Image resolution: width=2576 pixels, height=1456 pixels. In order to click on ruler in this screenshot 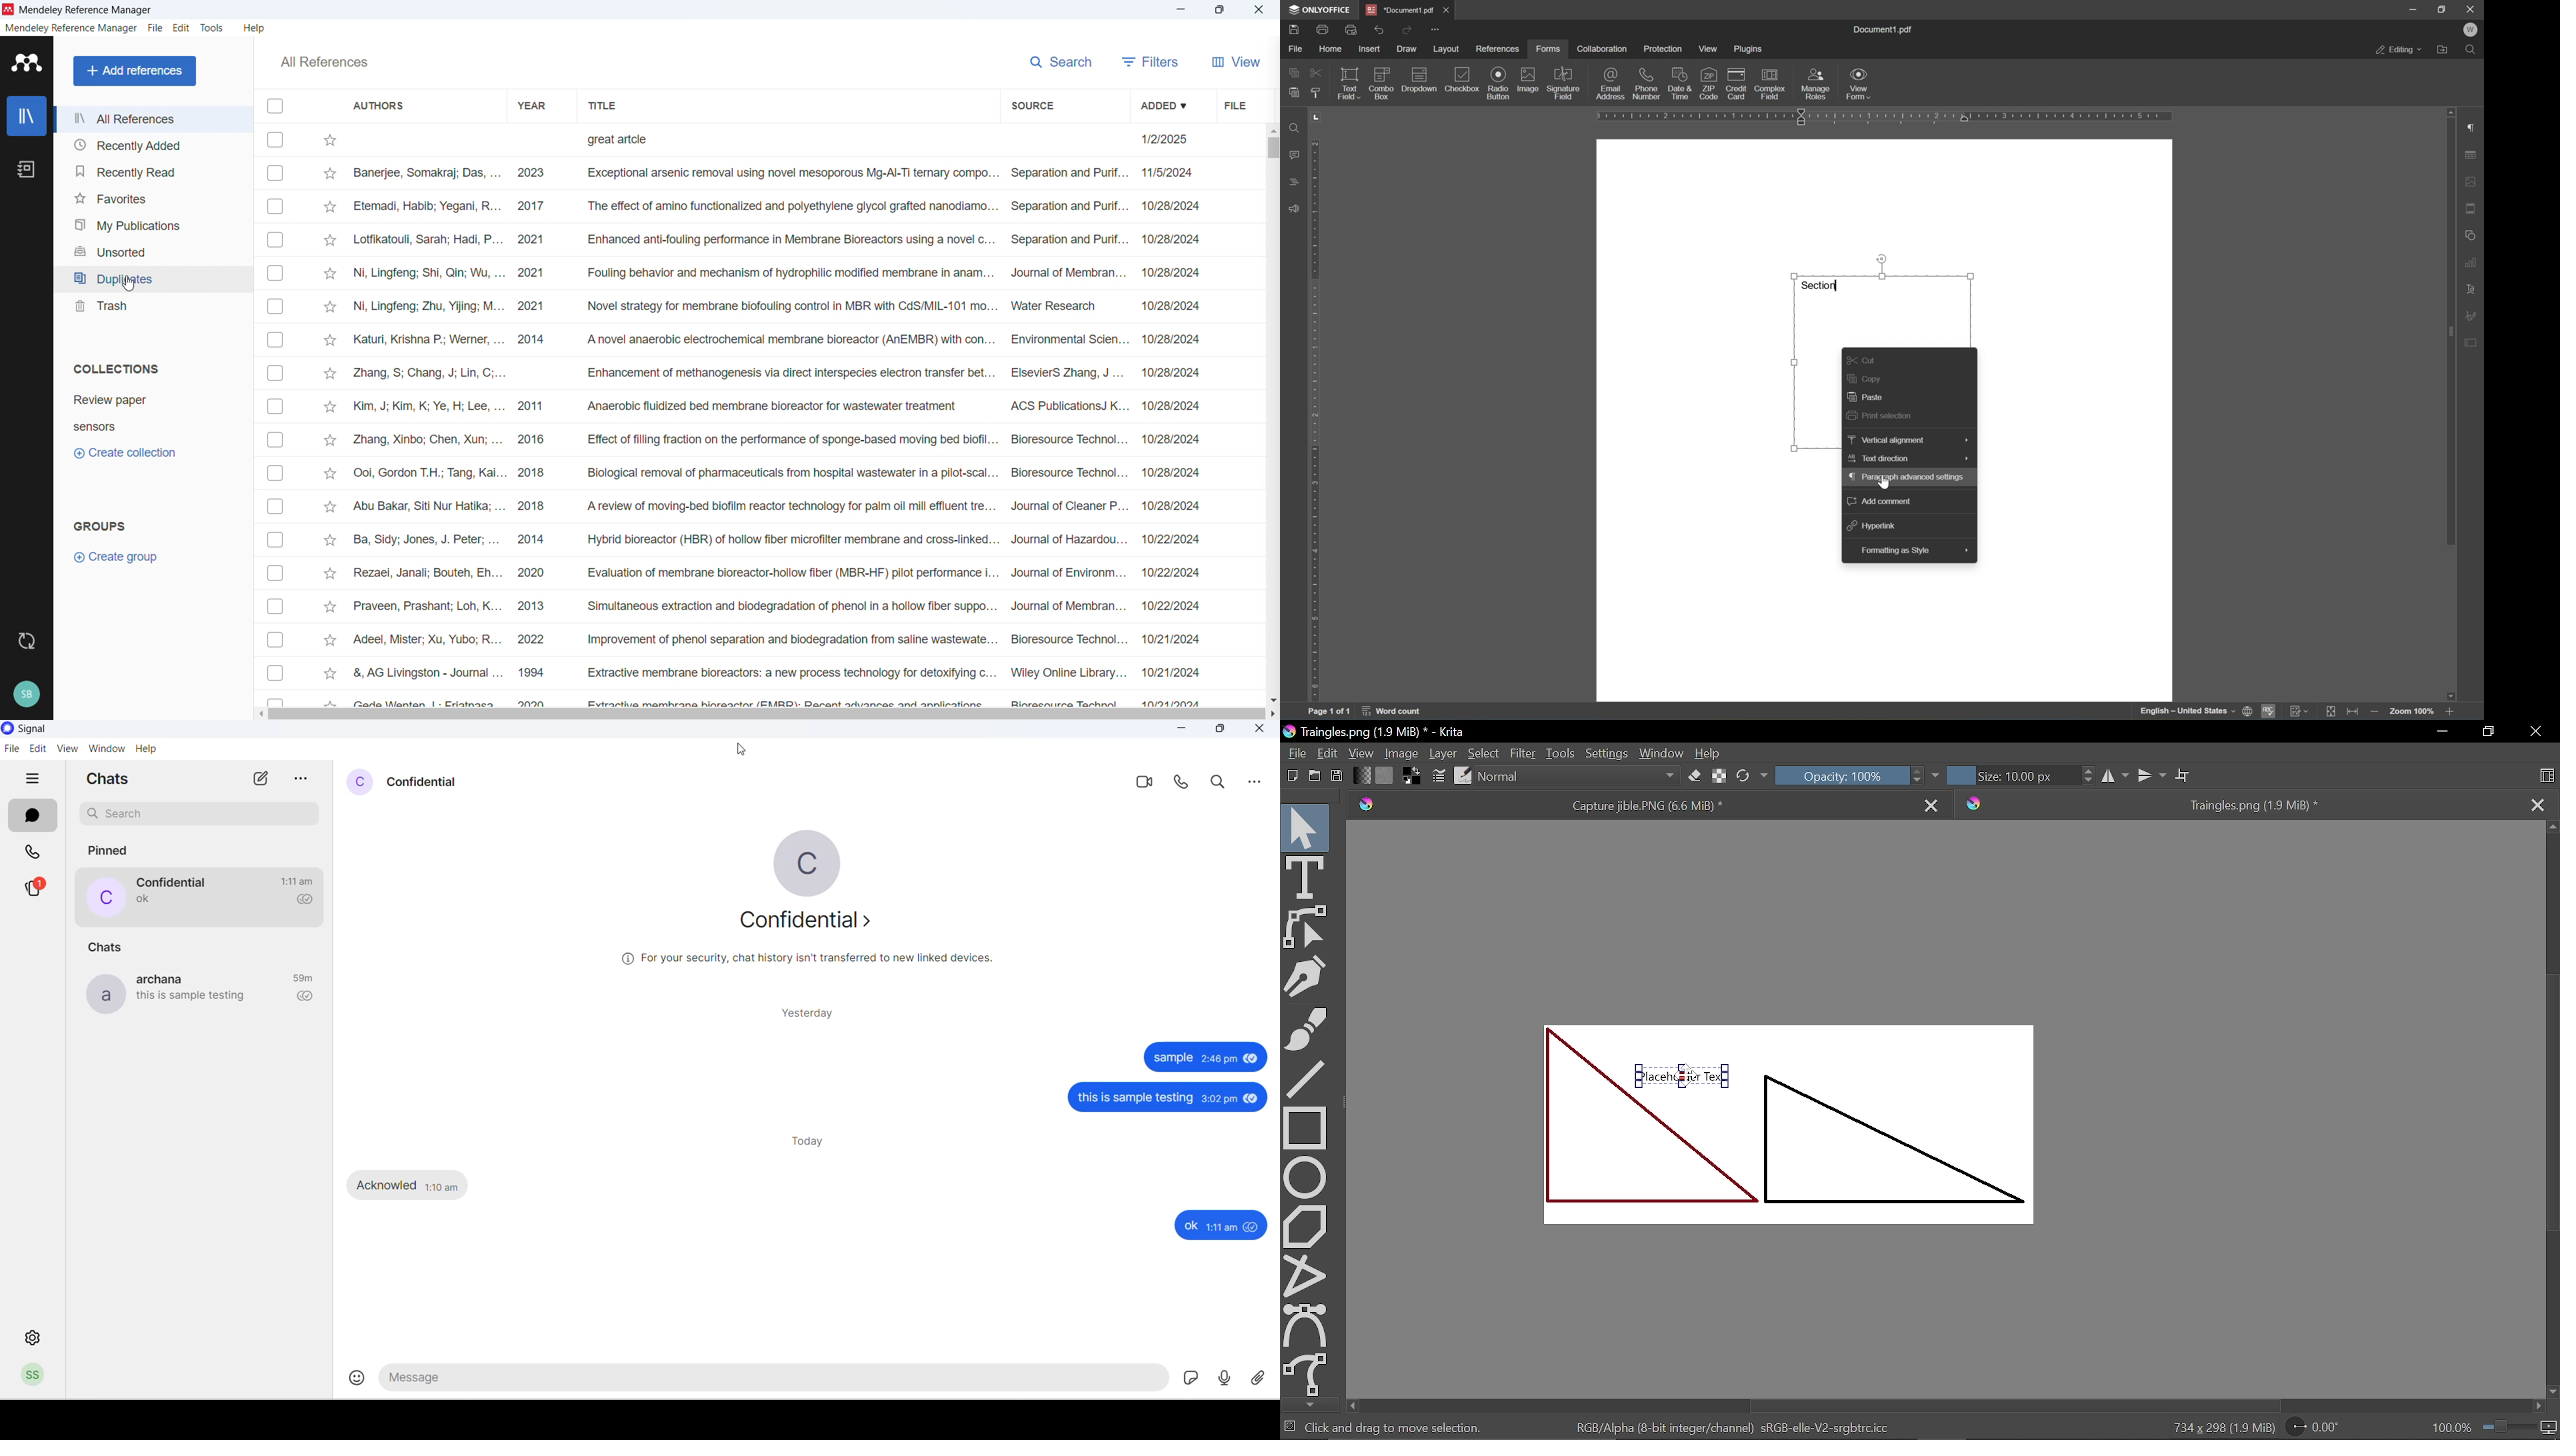, I will do `click(1885, 118)`.